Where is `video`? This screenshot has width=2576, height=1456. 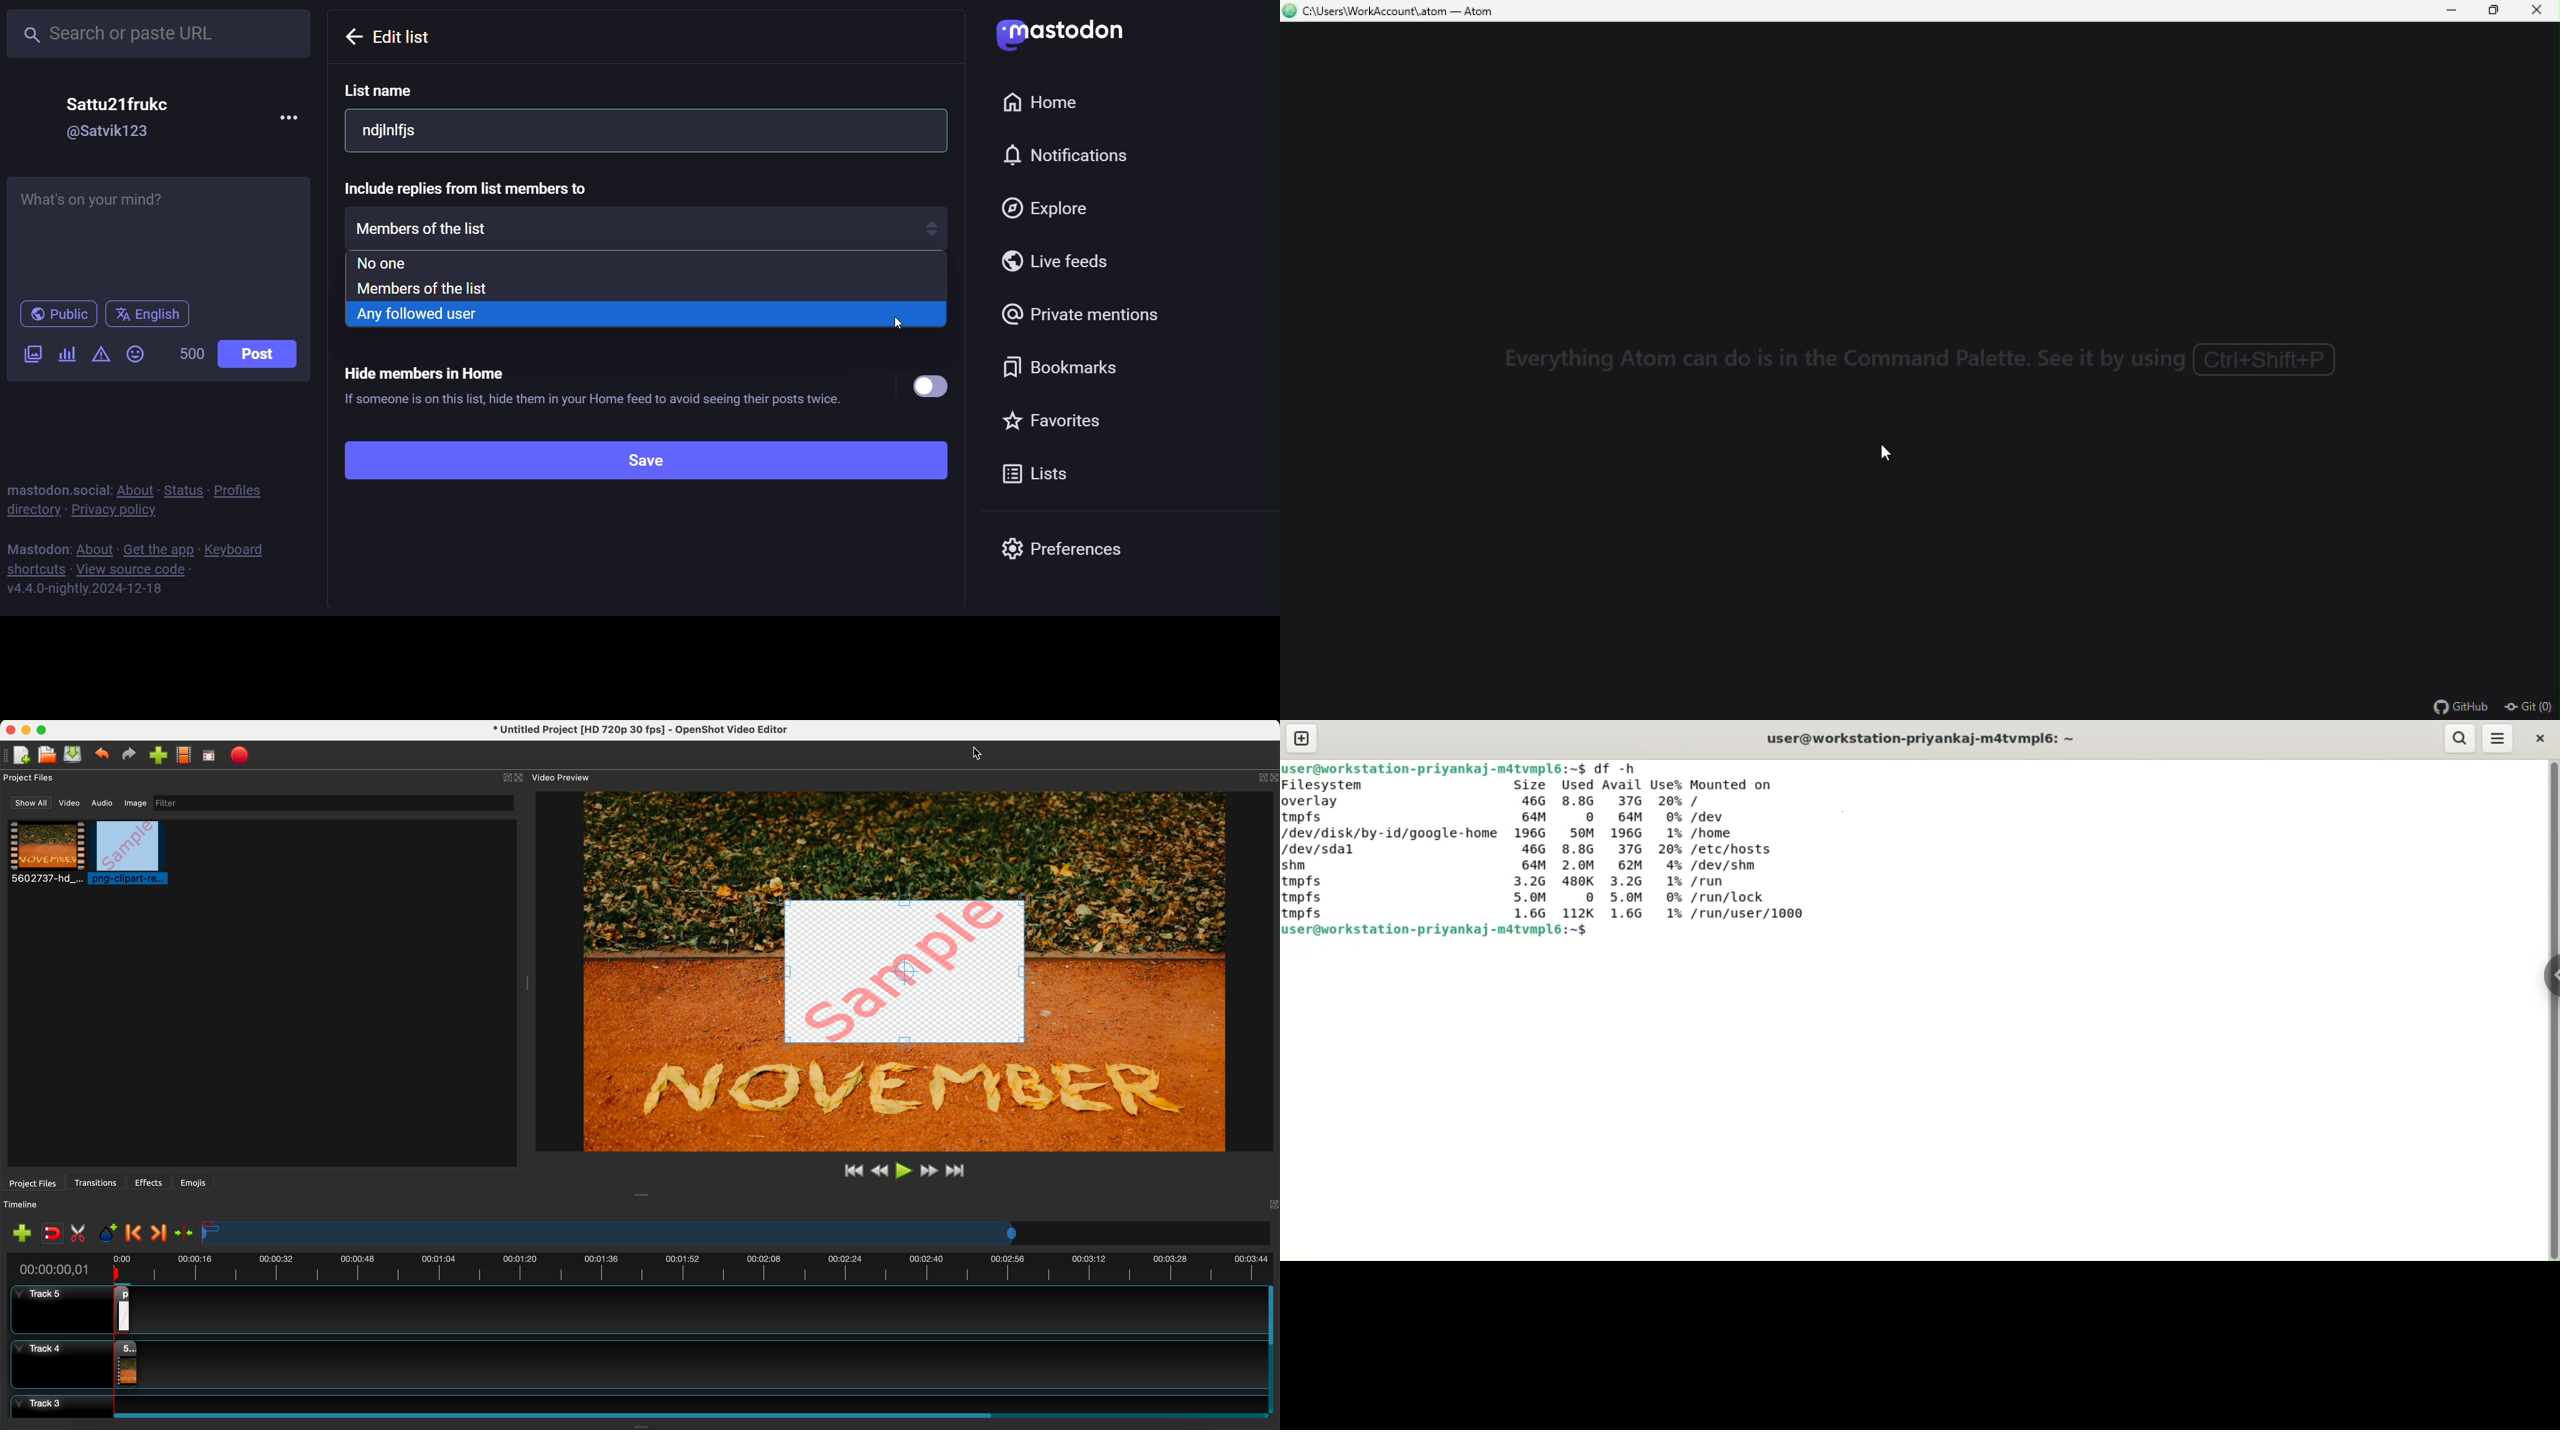
video is located at coordinates (47, 854).